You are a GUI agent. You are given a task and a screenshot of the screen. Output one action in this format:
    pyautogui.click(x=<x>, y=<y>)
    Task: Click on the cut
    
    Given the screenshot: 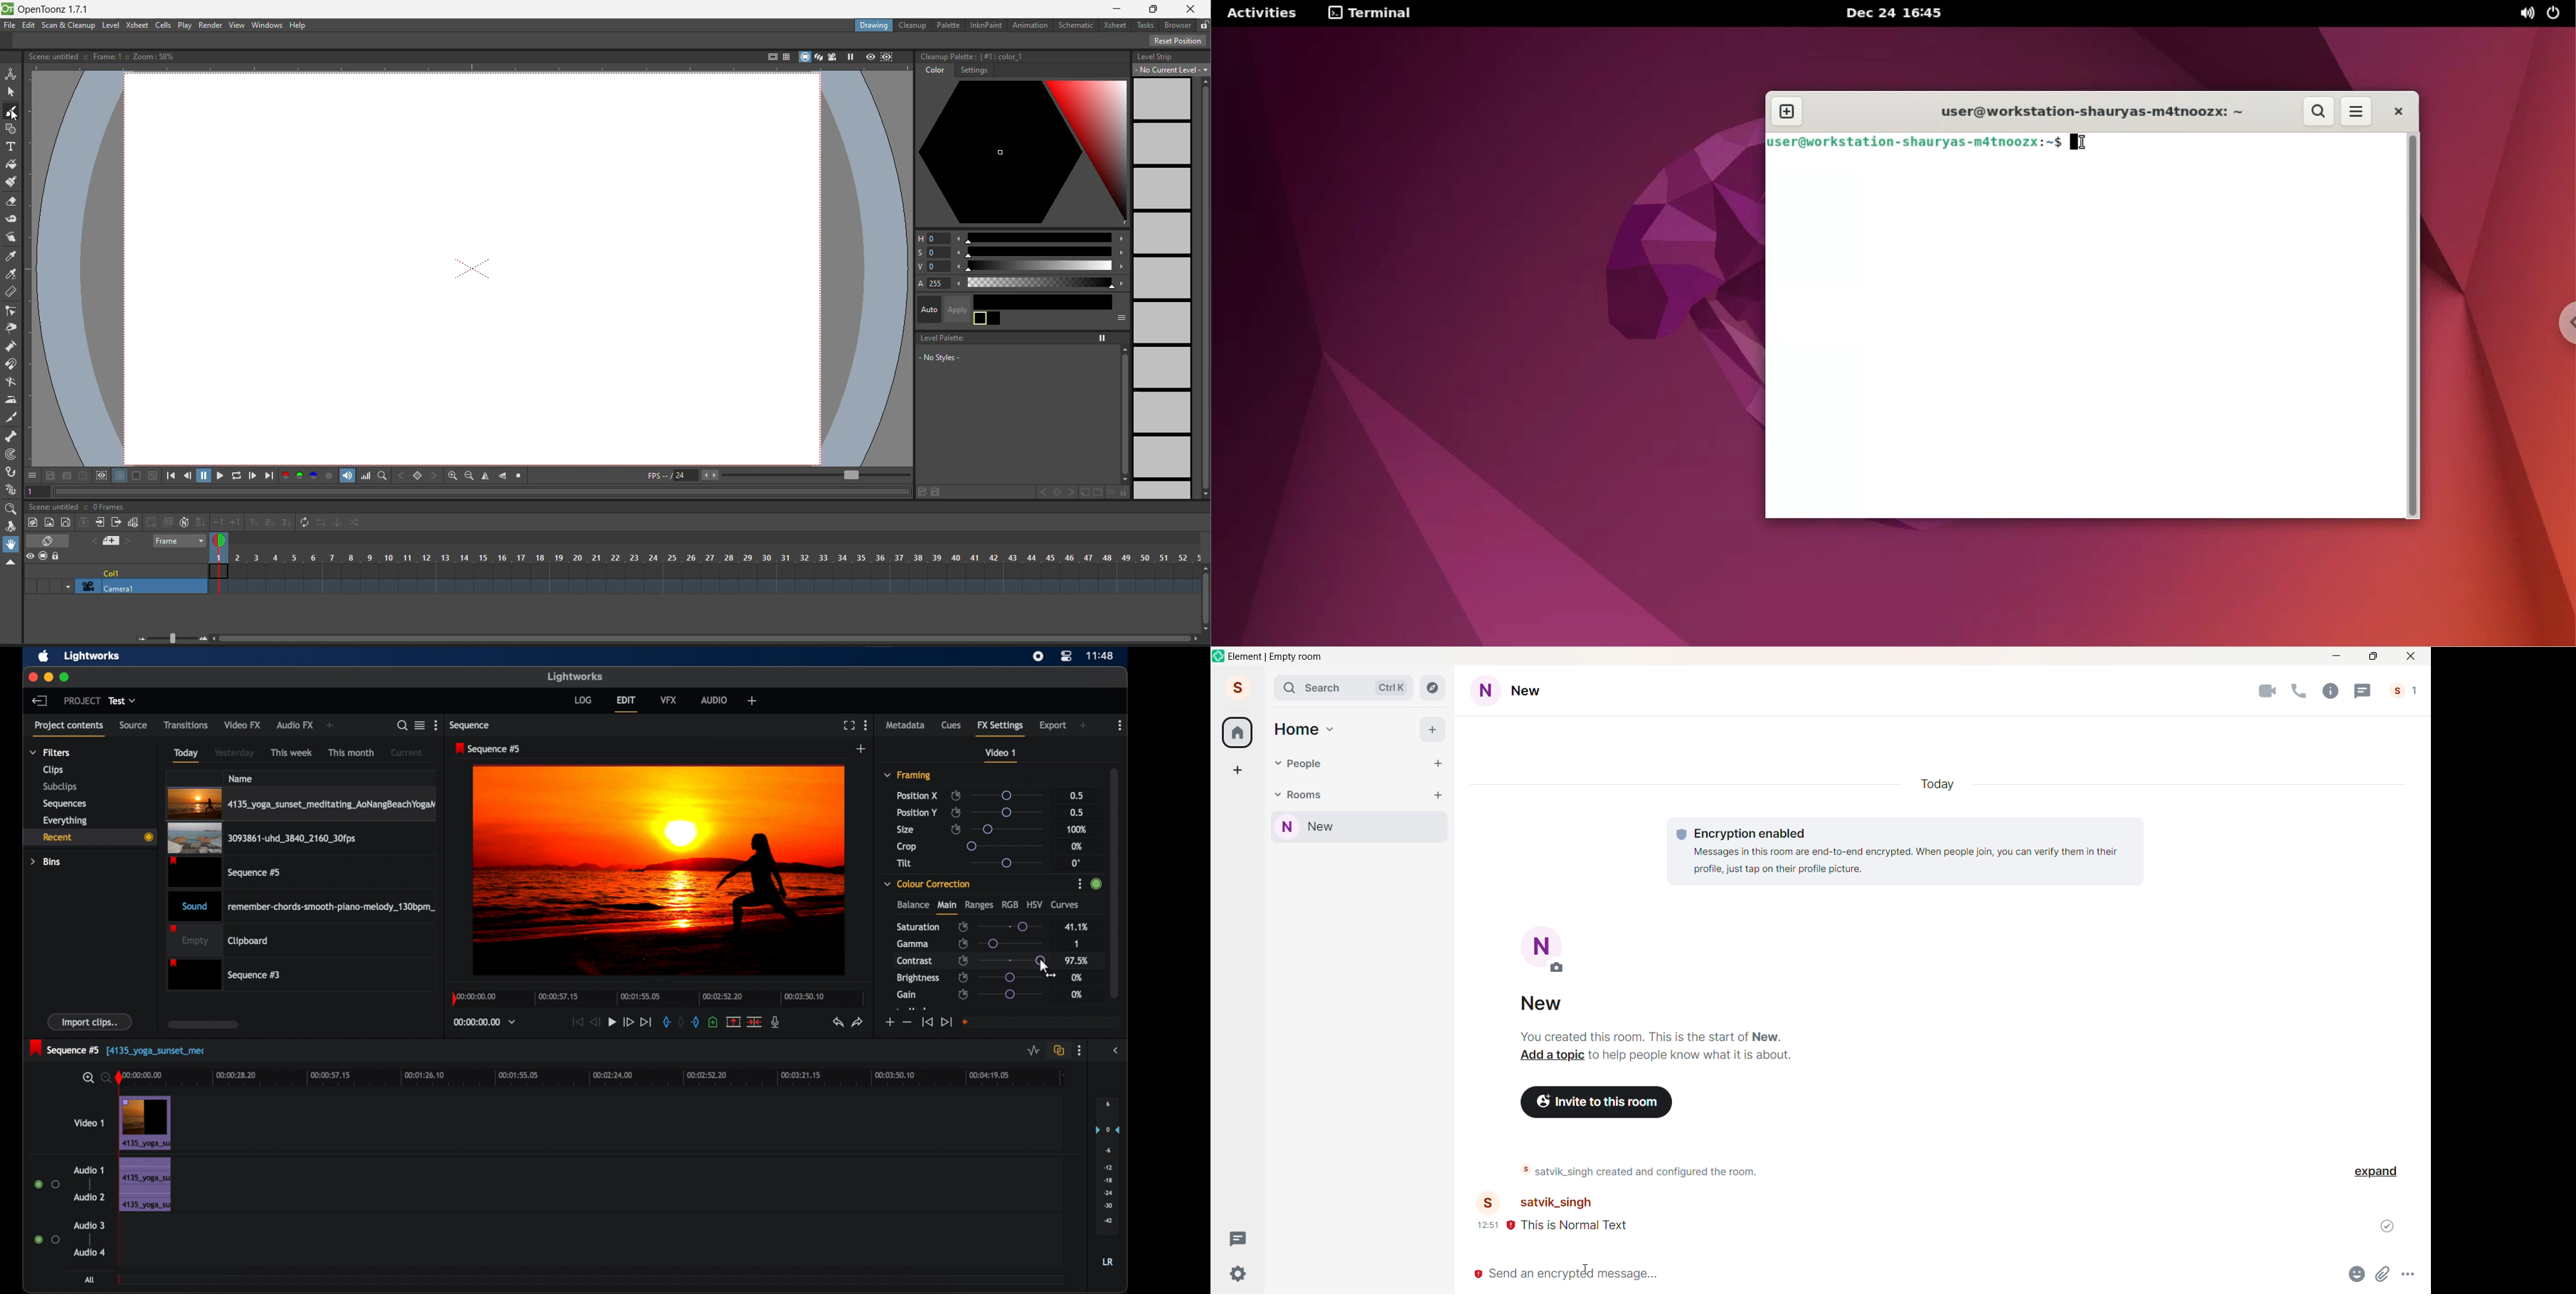 What is the action you would take?
    pyautogui.click(x=755, y=1021)
    